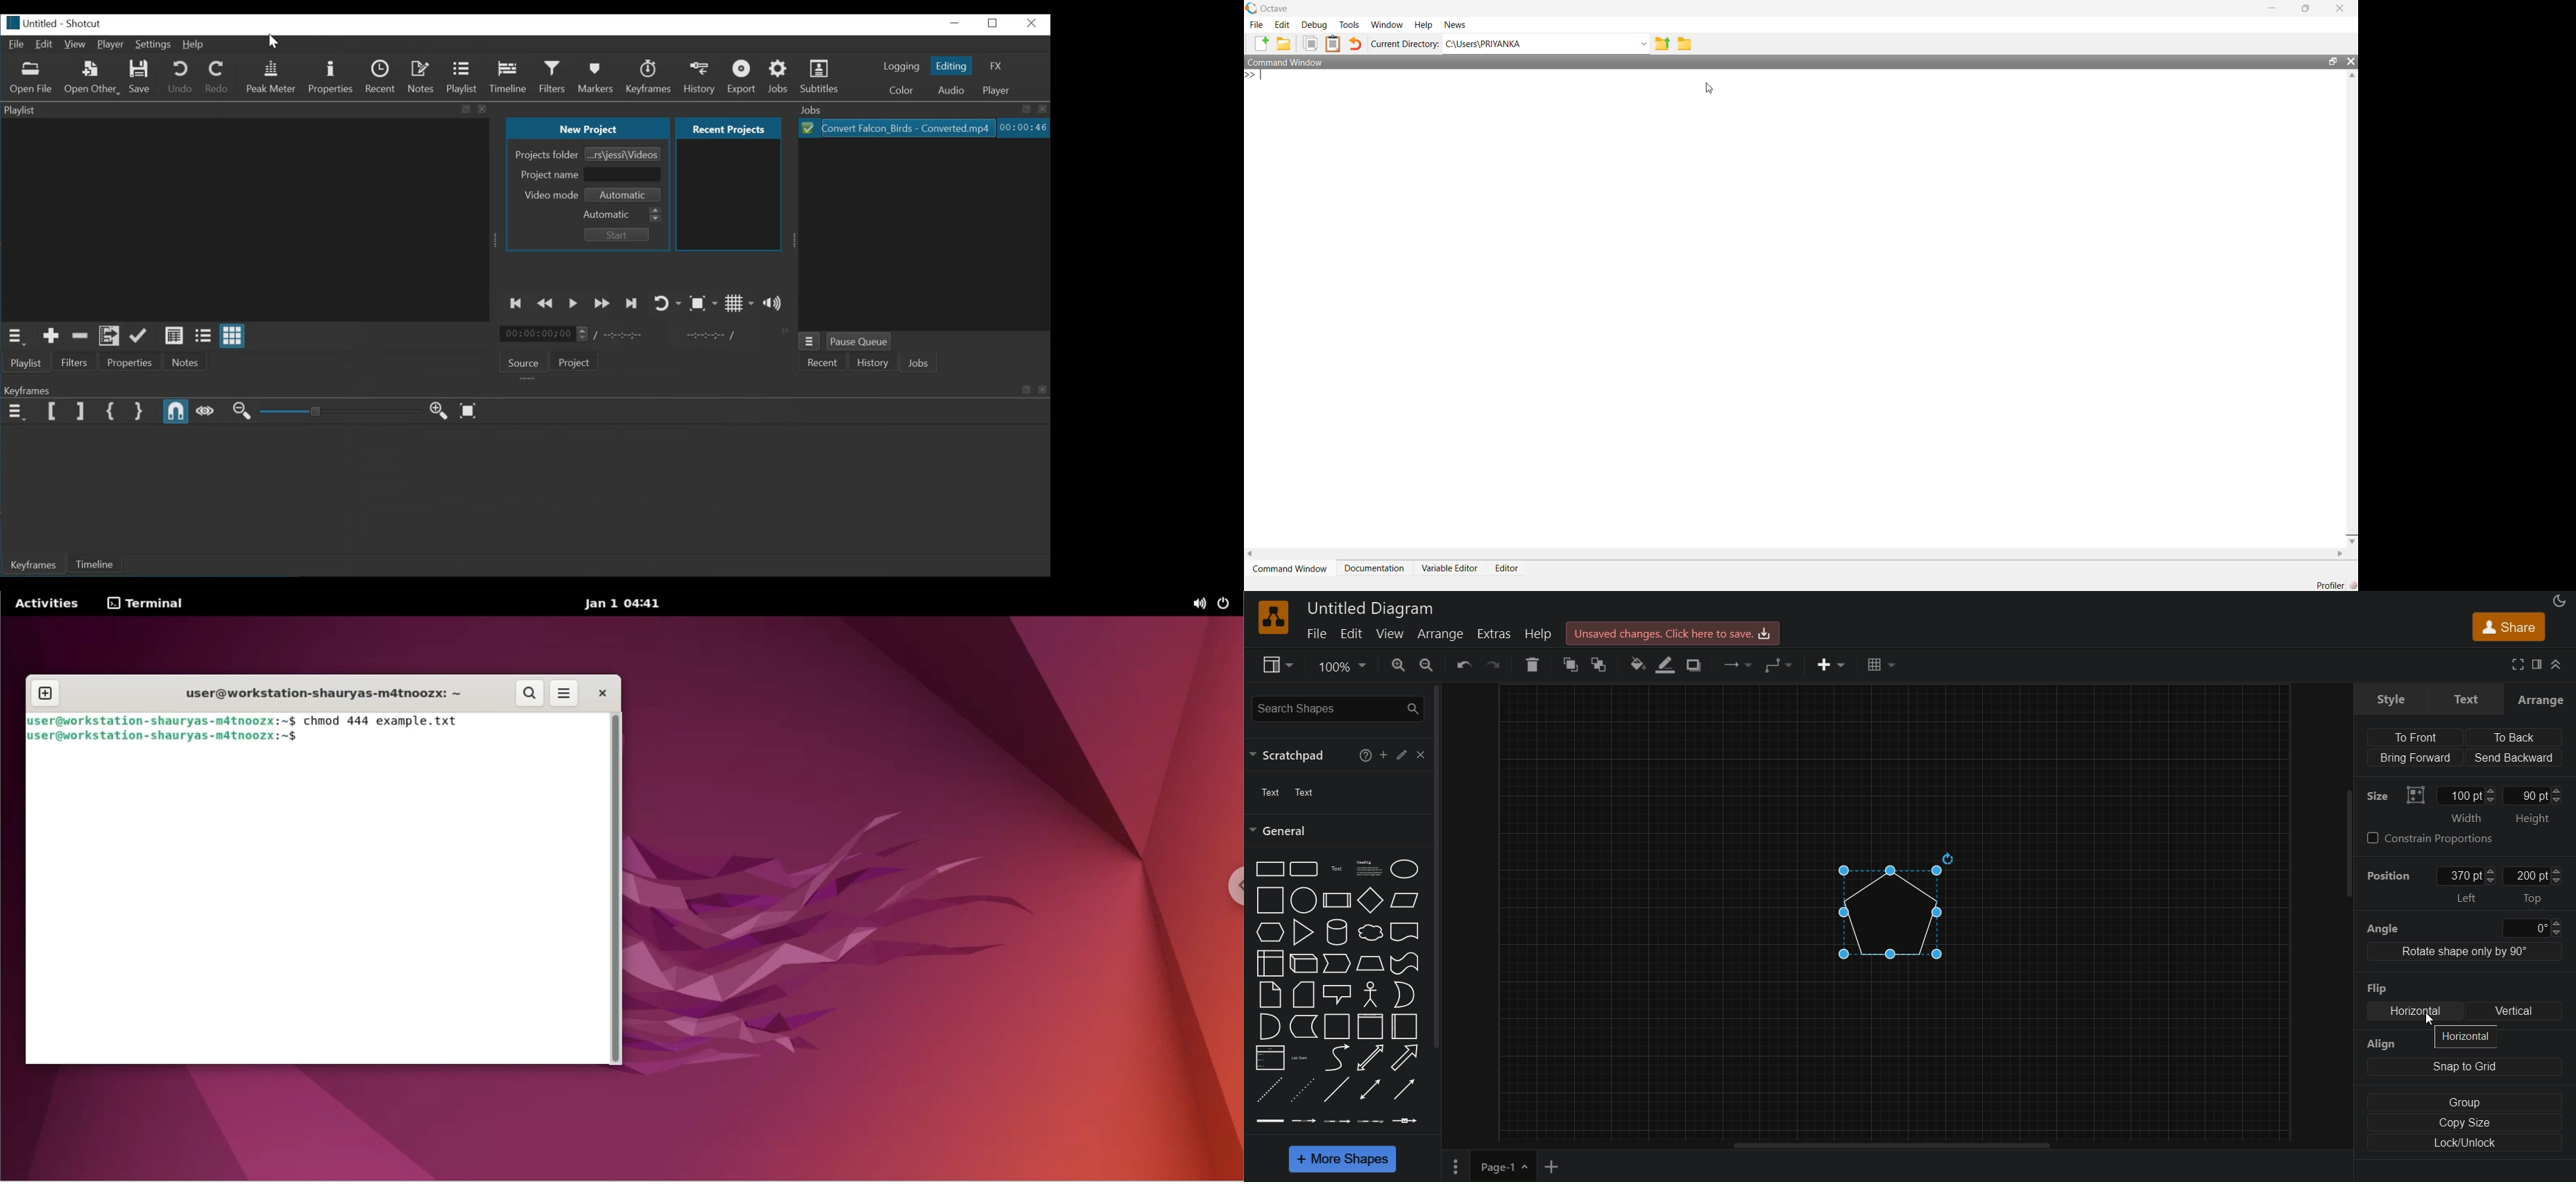 Image resolution: width=2576 pixels, height=1204 pixels. I want to click on Start, so click(620, 234).